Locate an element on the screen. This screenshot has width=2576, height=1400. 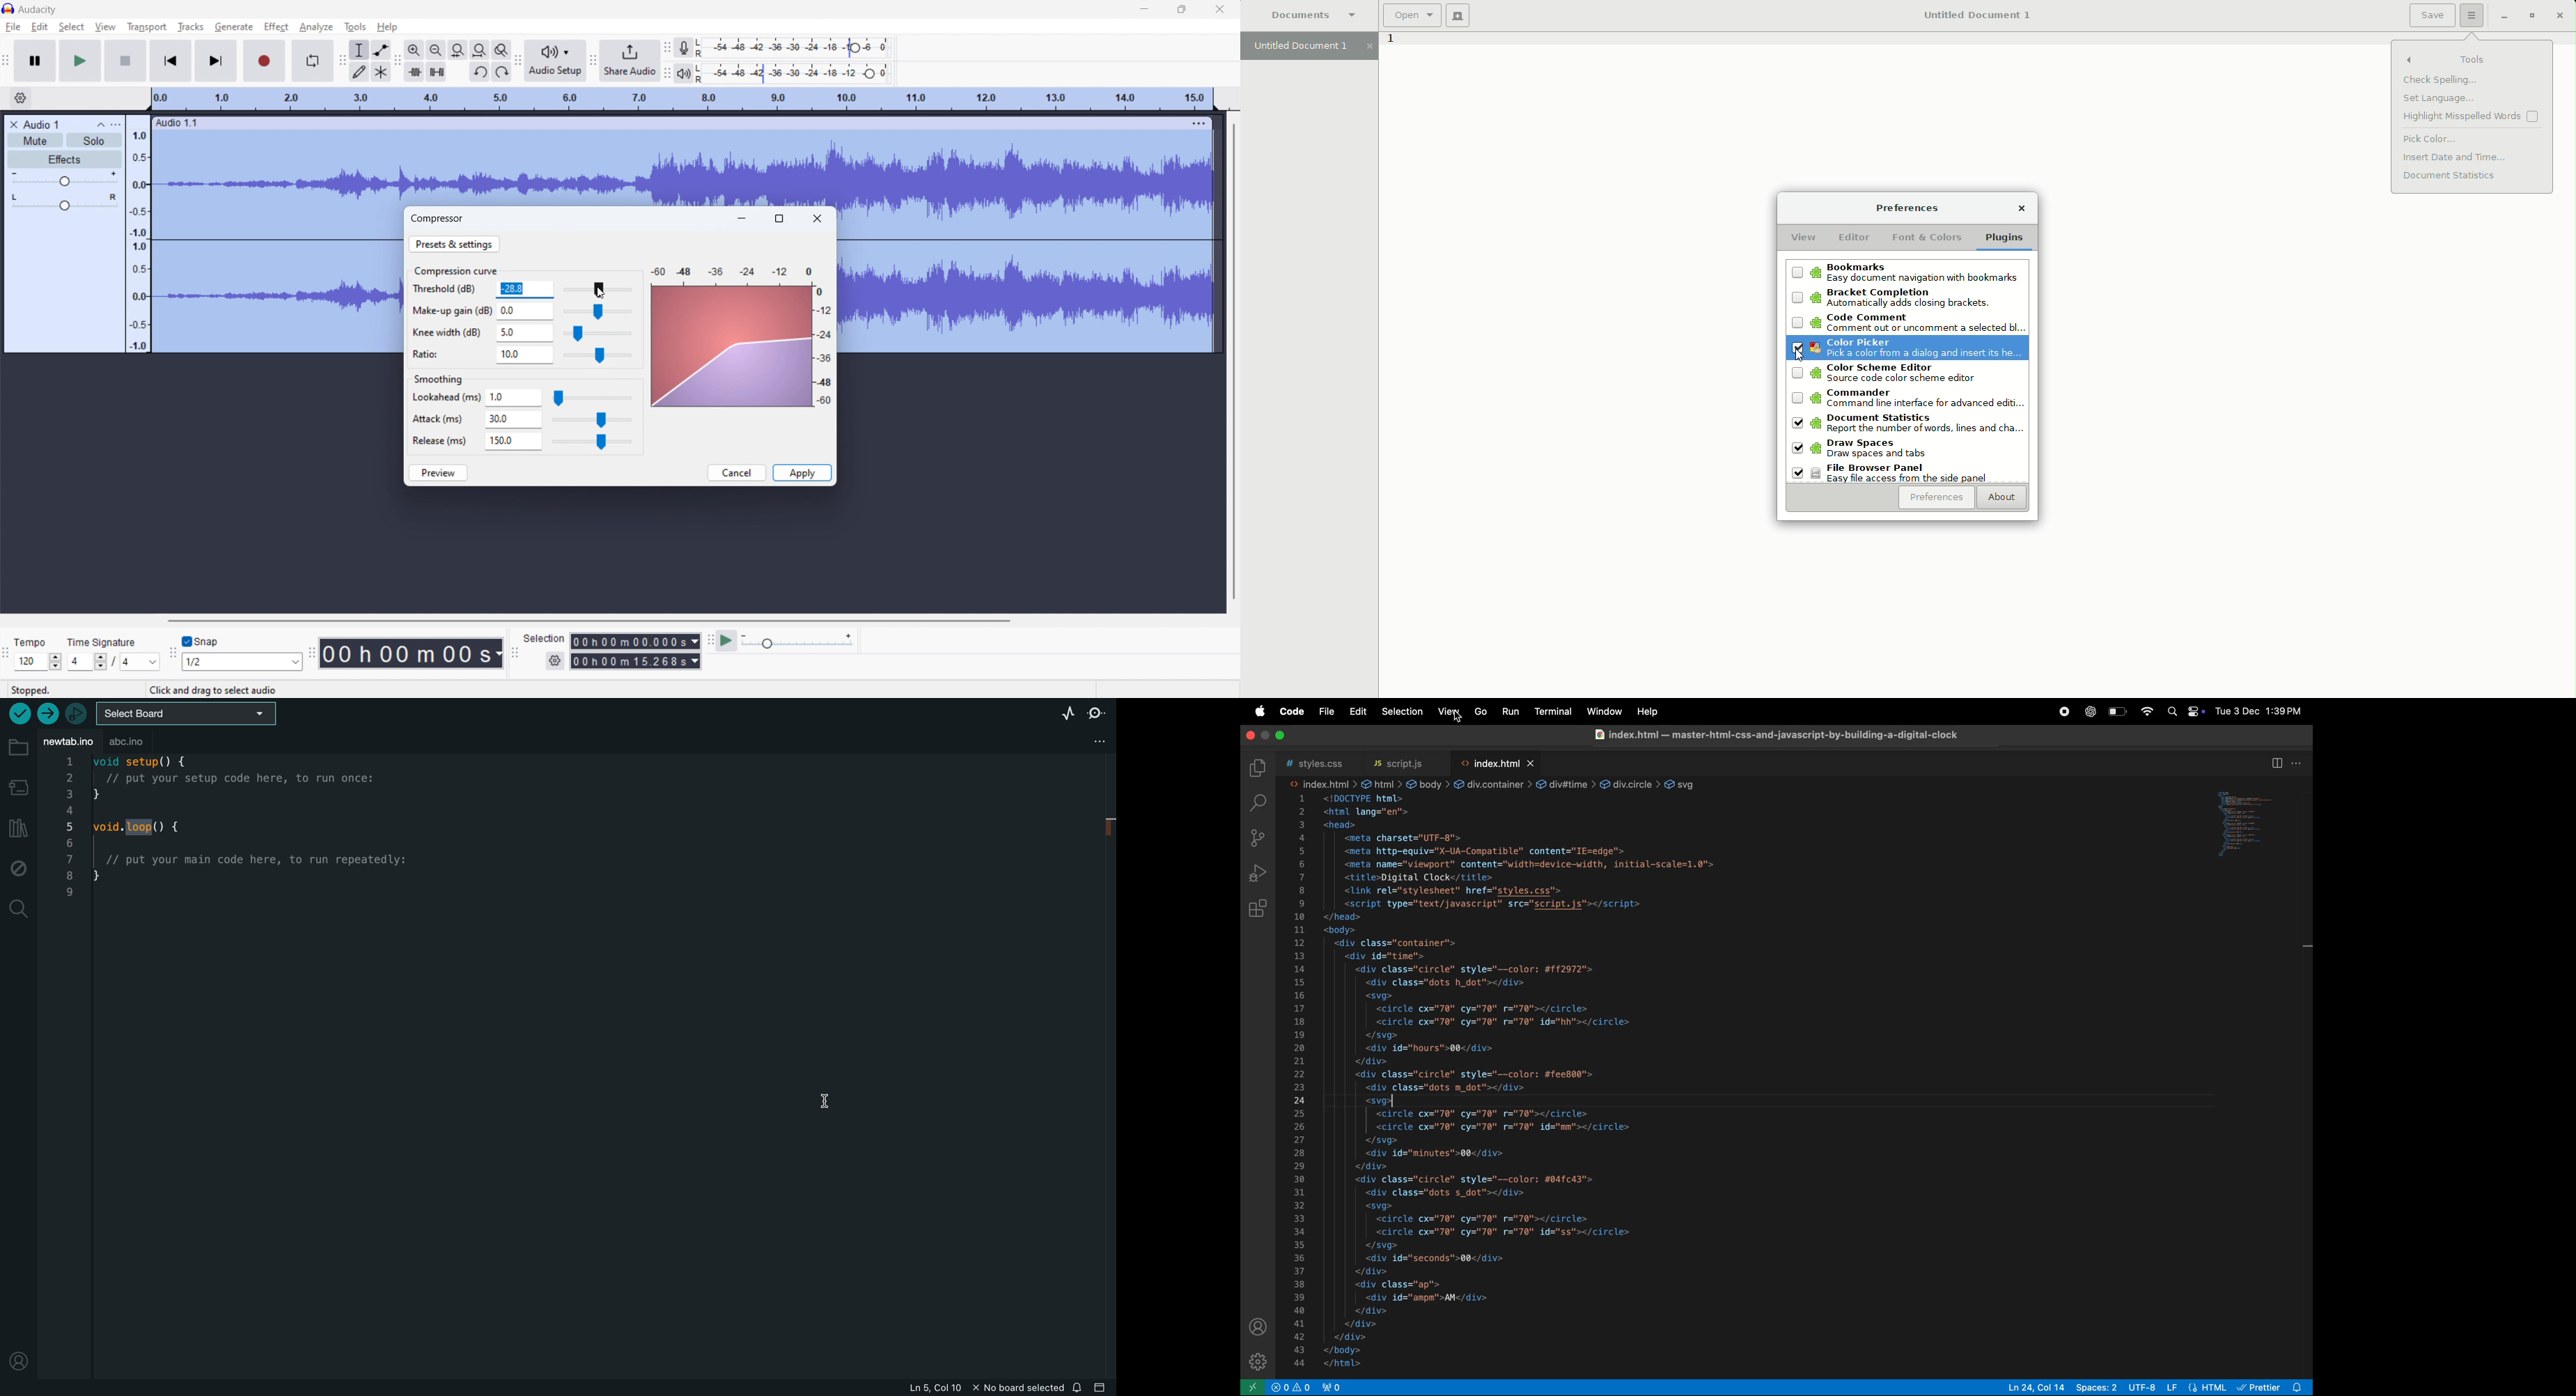
presets & settings is located at coordinates (454, 244).